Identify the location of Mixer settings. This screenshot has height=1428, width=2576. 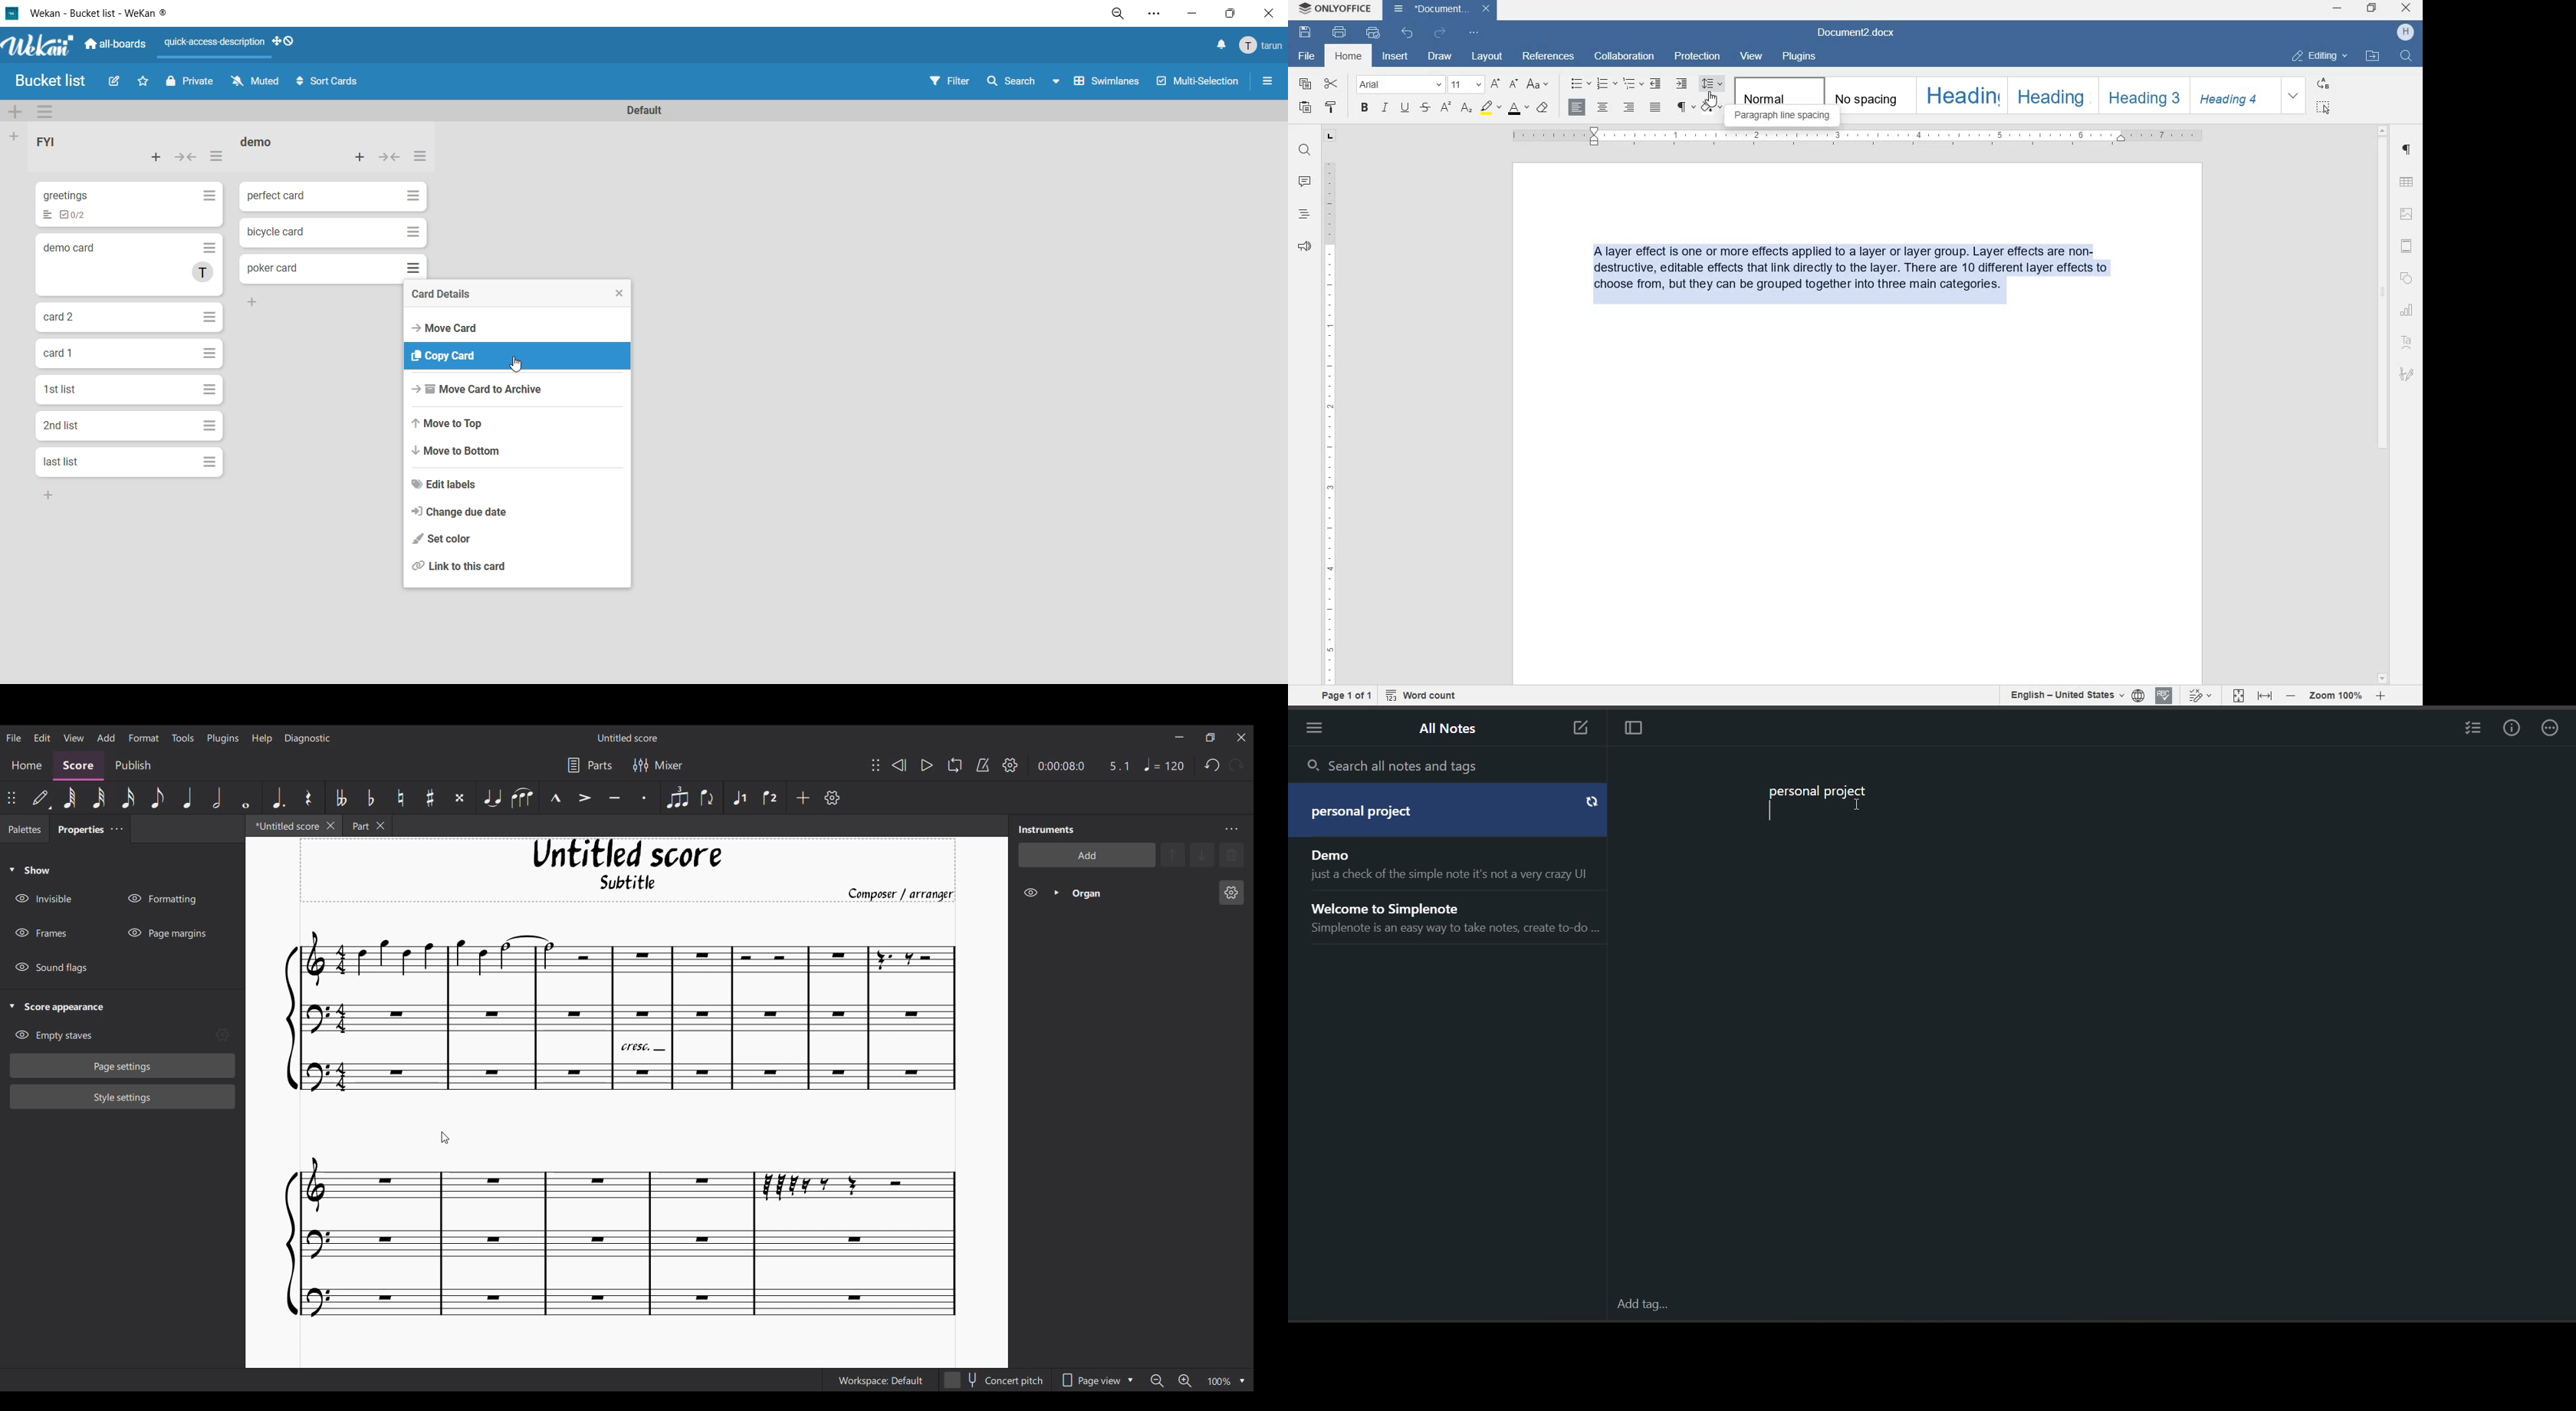
(658, 765).